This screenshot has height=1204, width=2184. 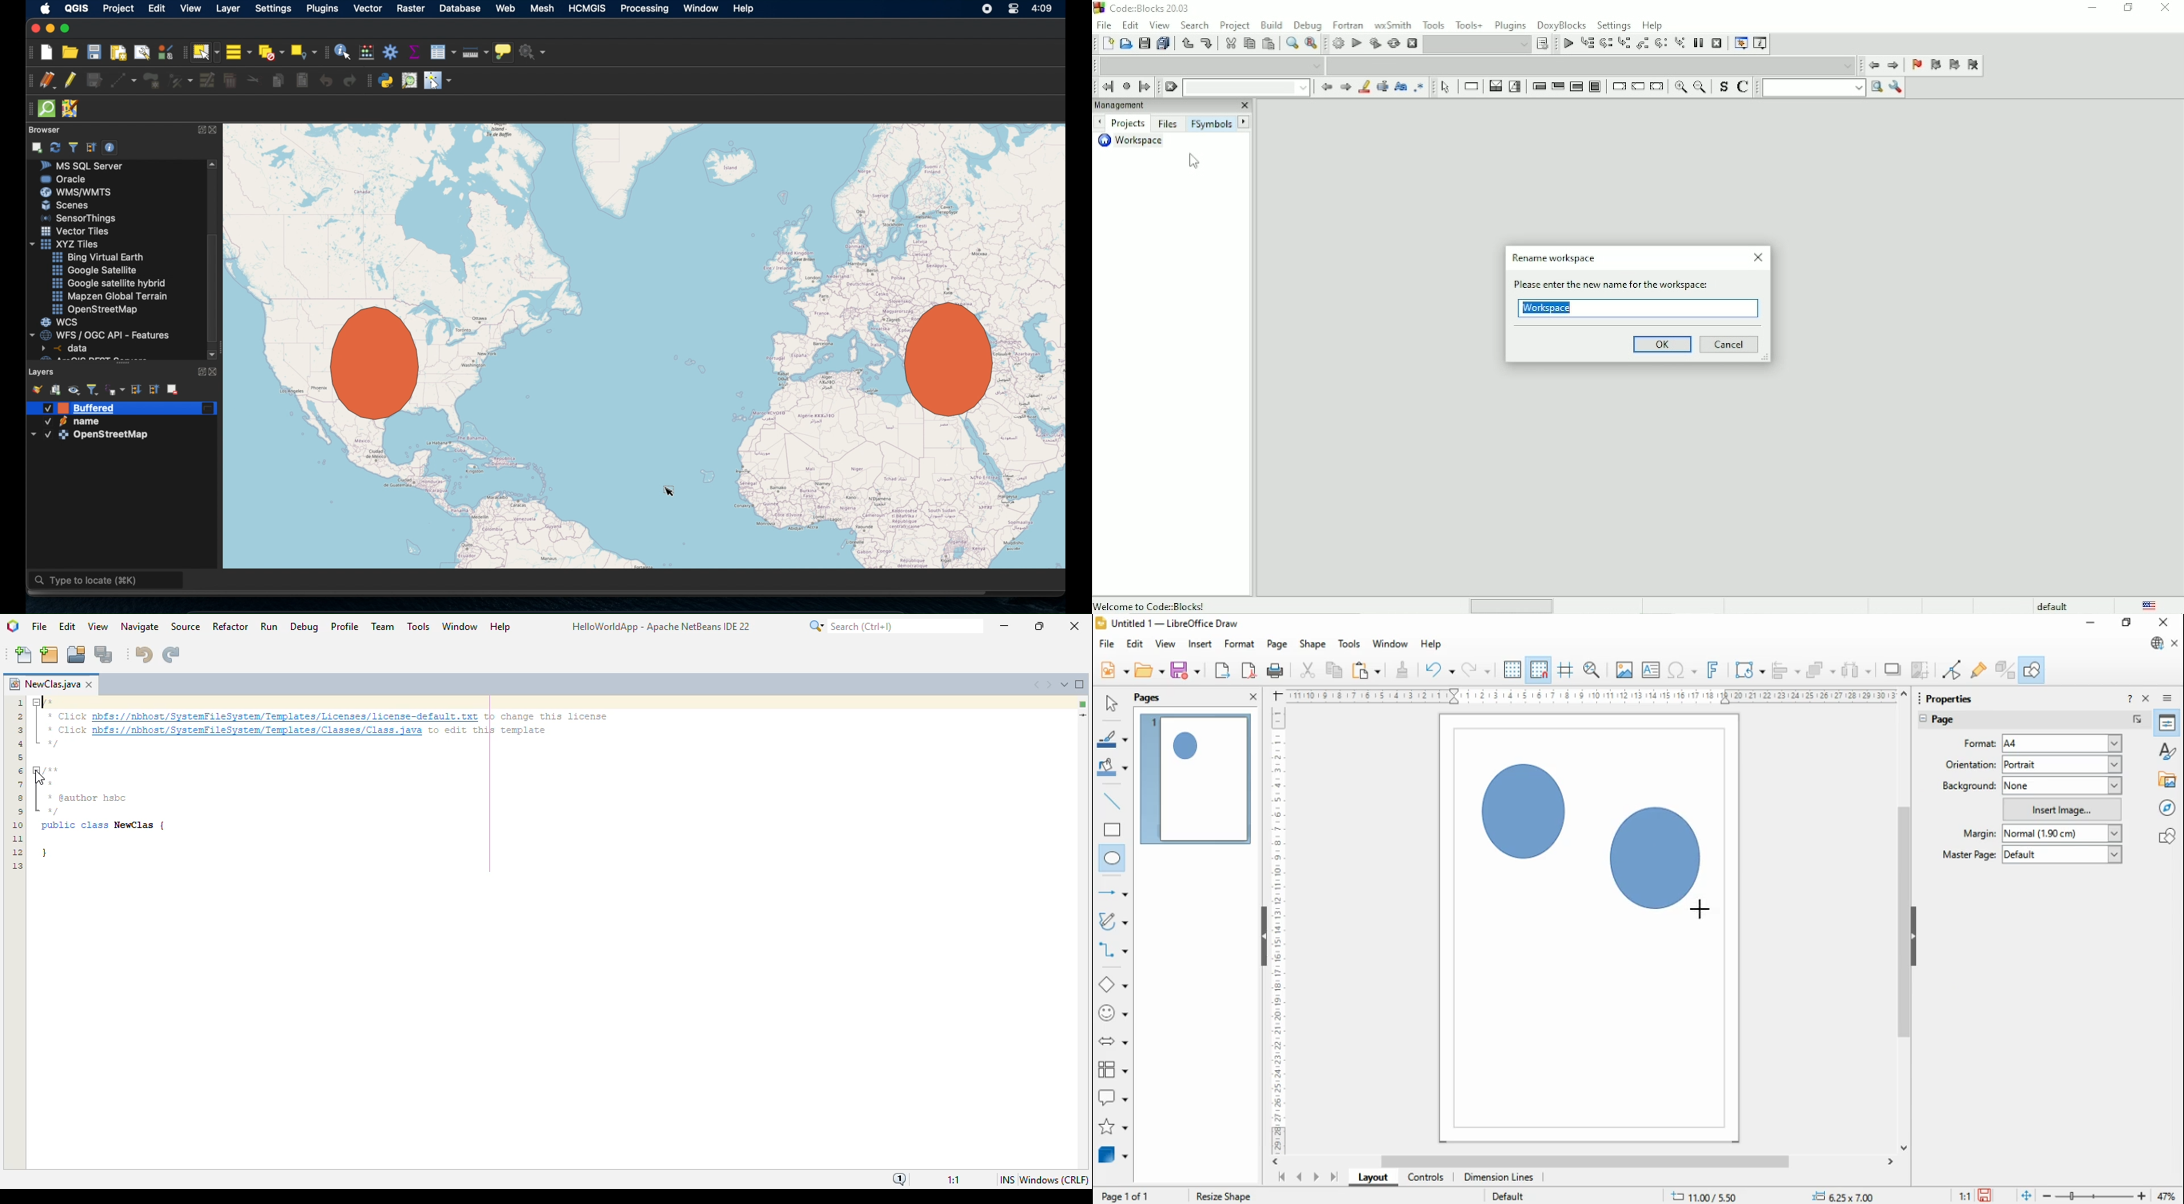 I want to click on properties, so click(x=2168, y=722).